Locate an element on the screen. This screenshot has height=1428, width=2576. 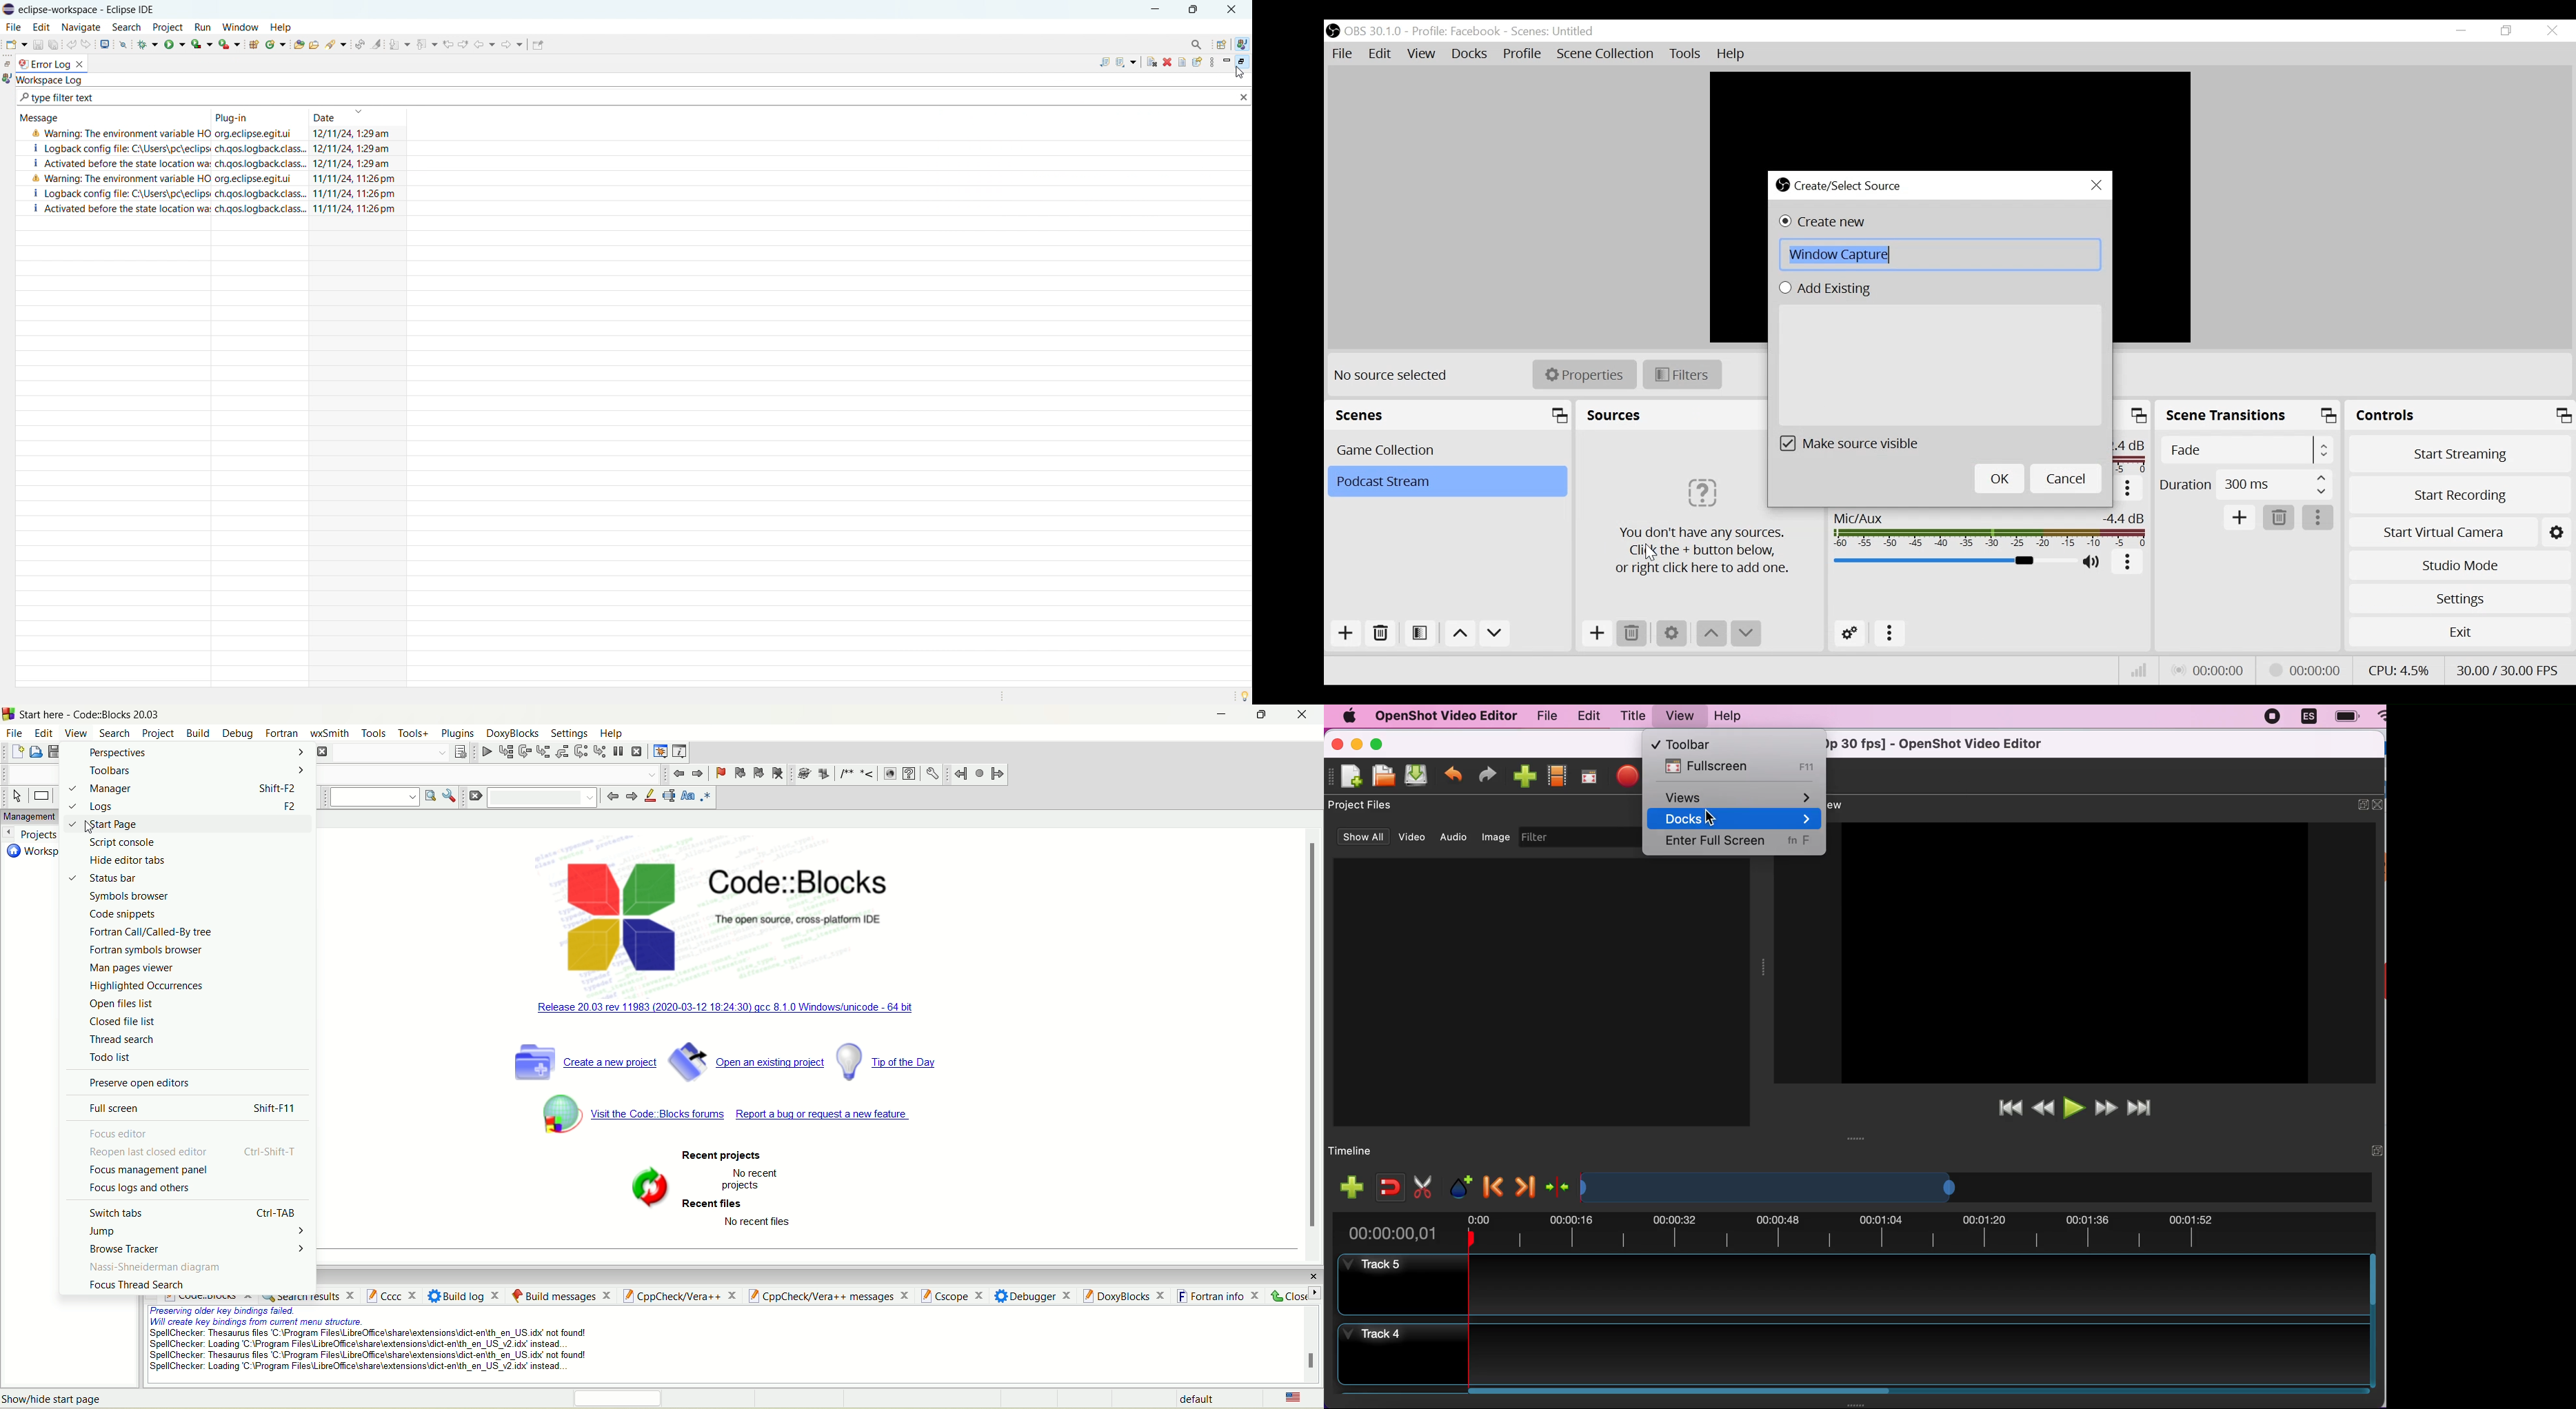
Open Scene Filter is located at coordinates (1419, 633).